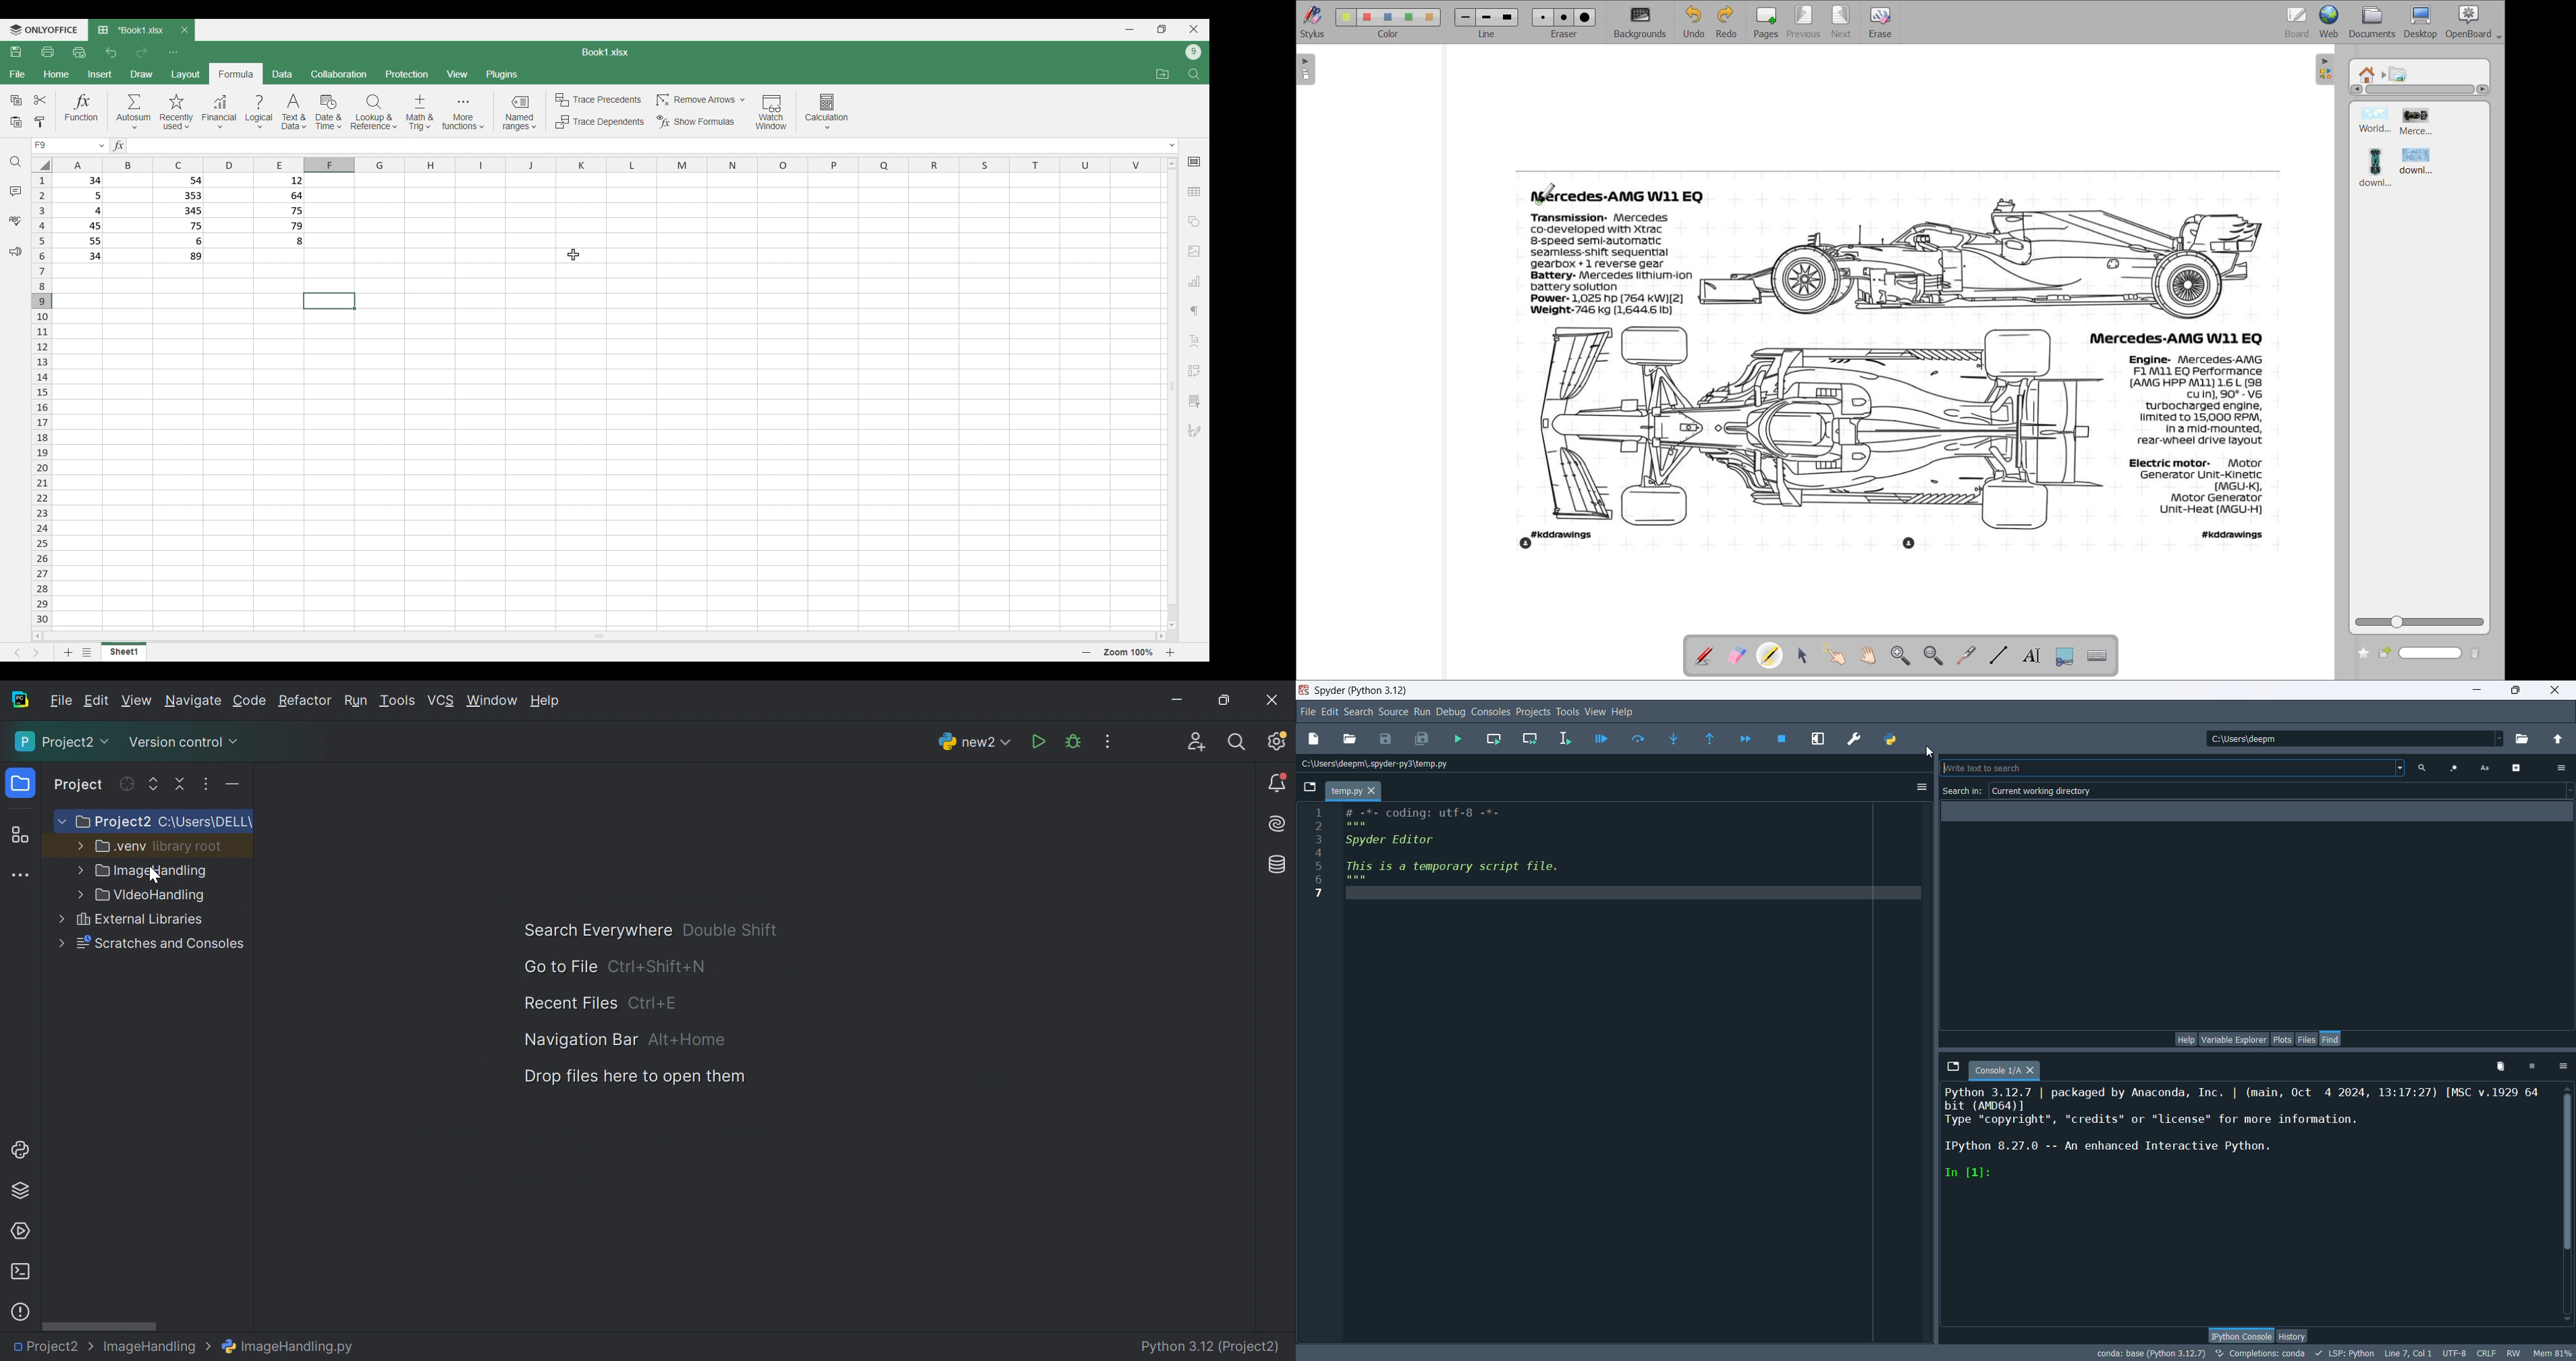  Describe the element at coordinates (2377, 120) in the screenshot. I see `image 1` at that location.